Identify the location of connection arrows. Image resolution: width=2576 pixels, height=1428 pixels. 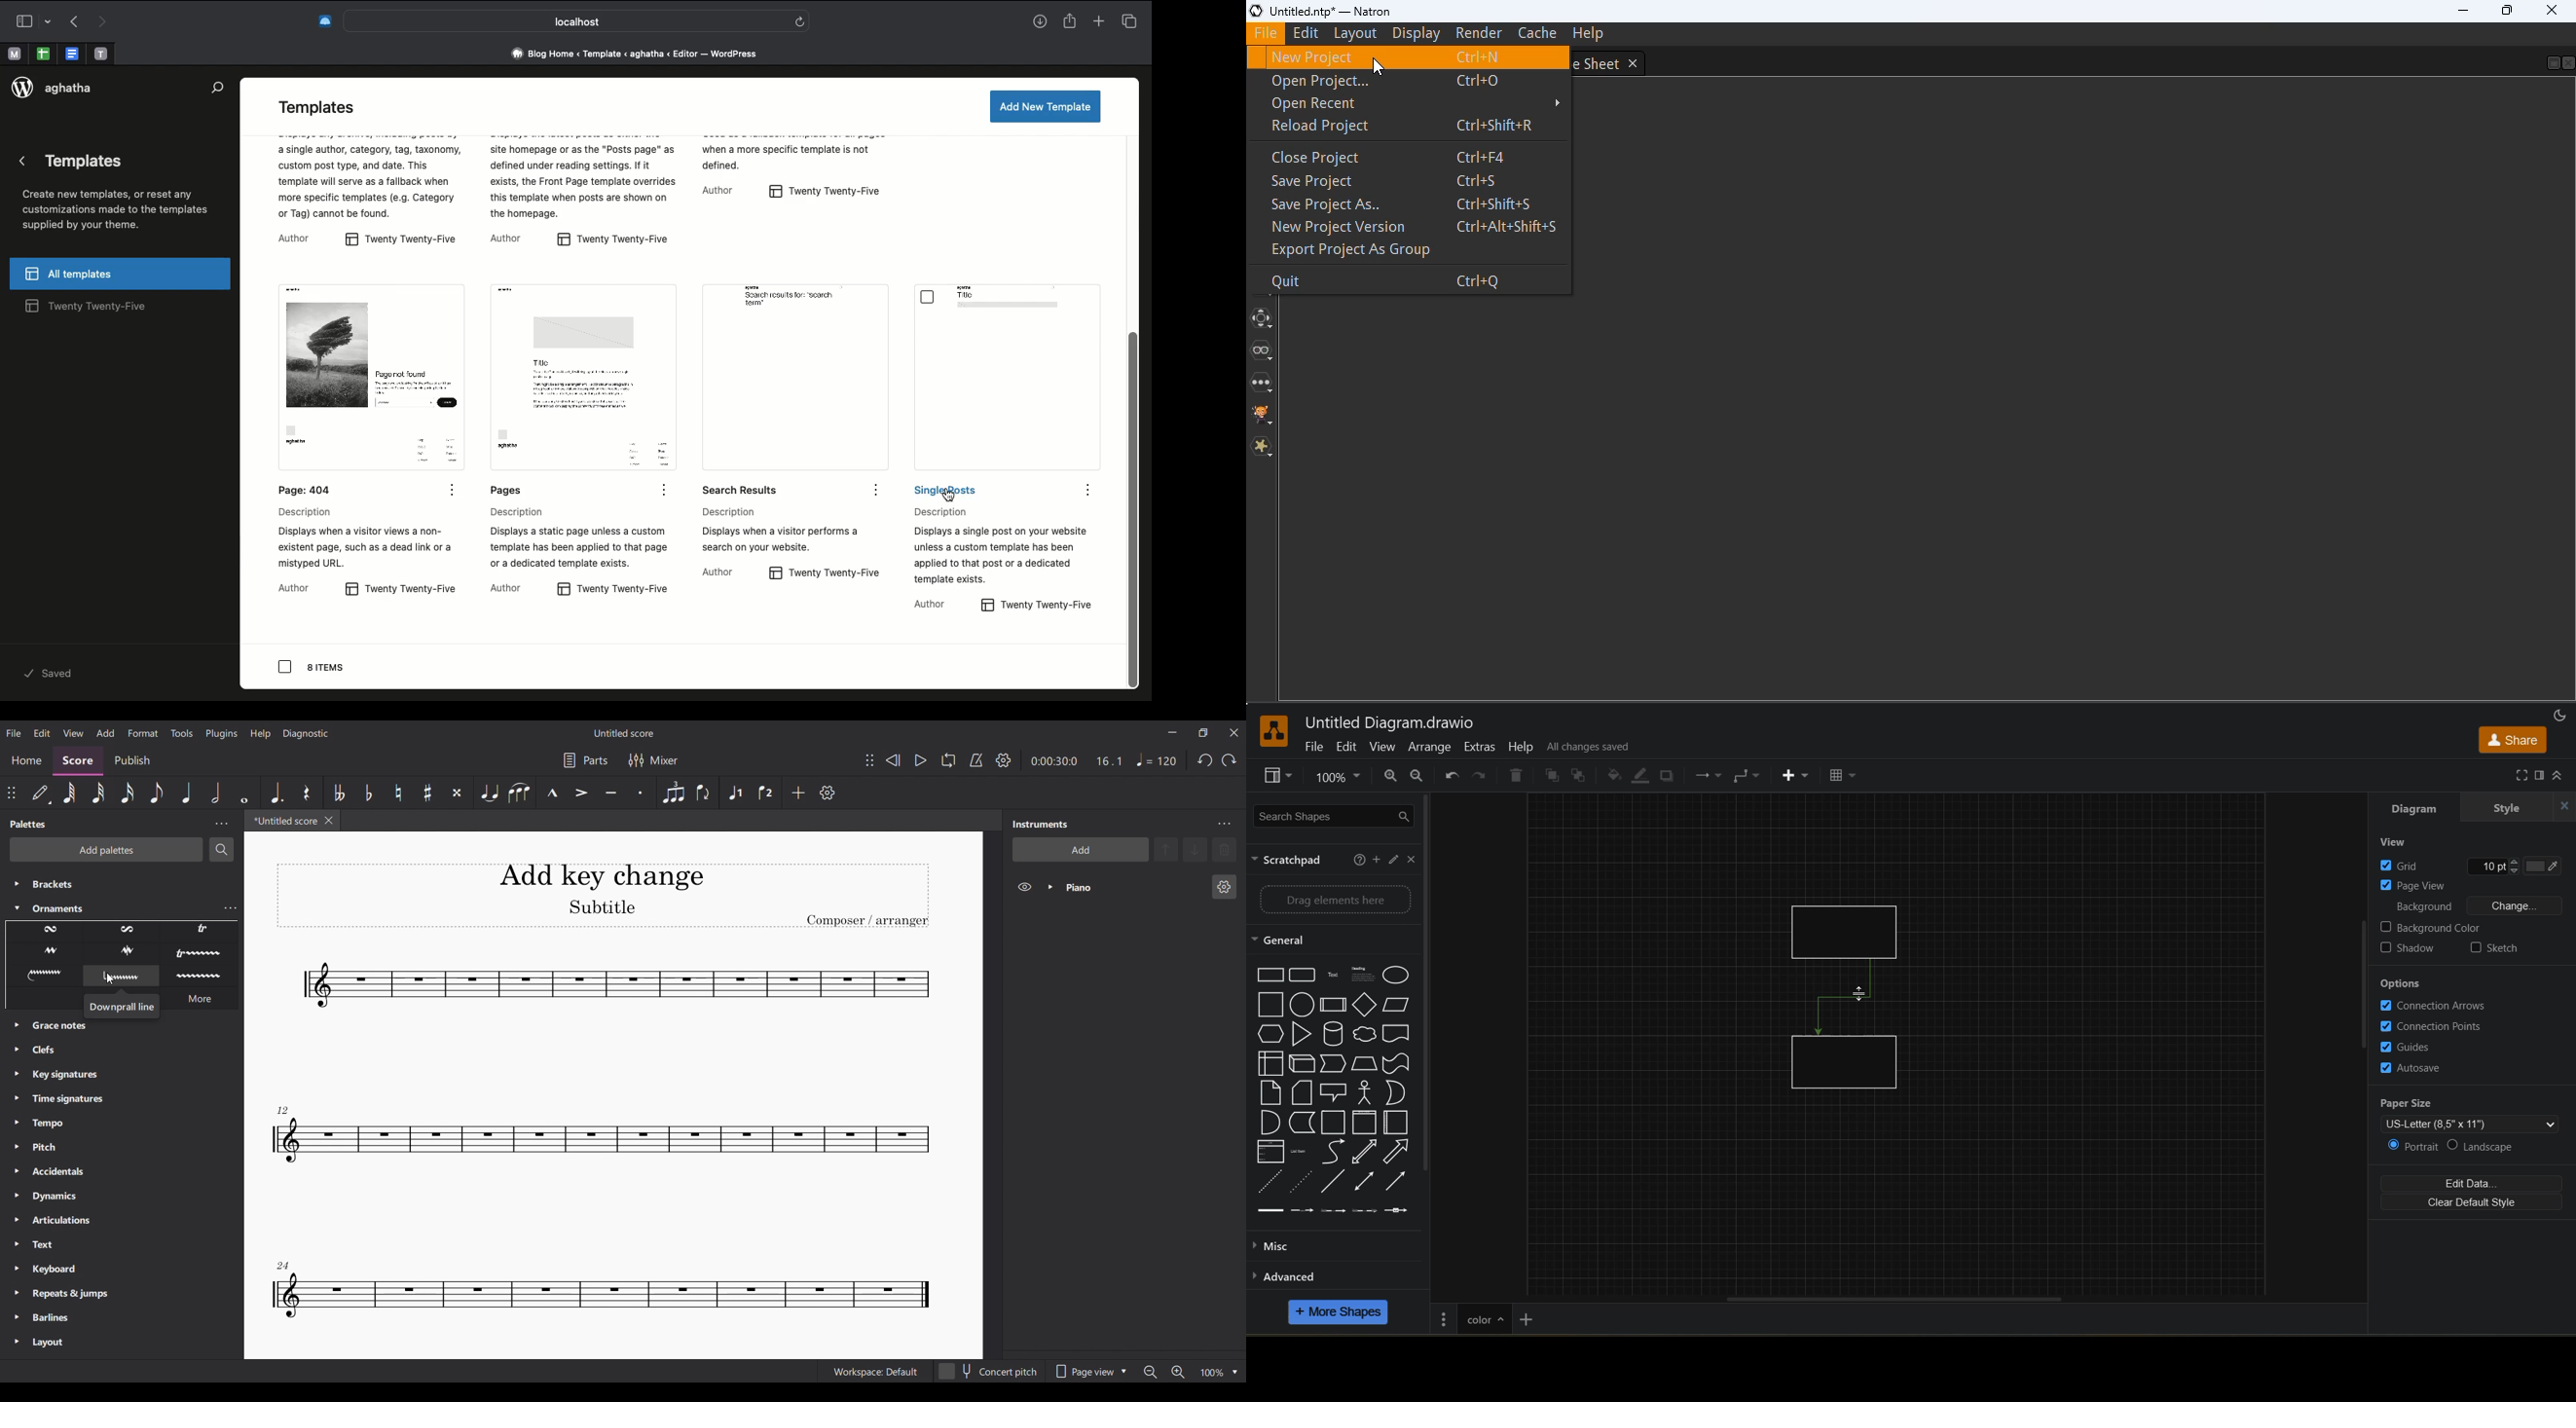
(2433, 1005).